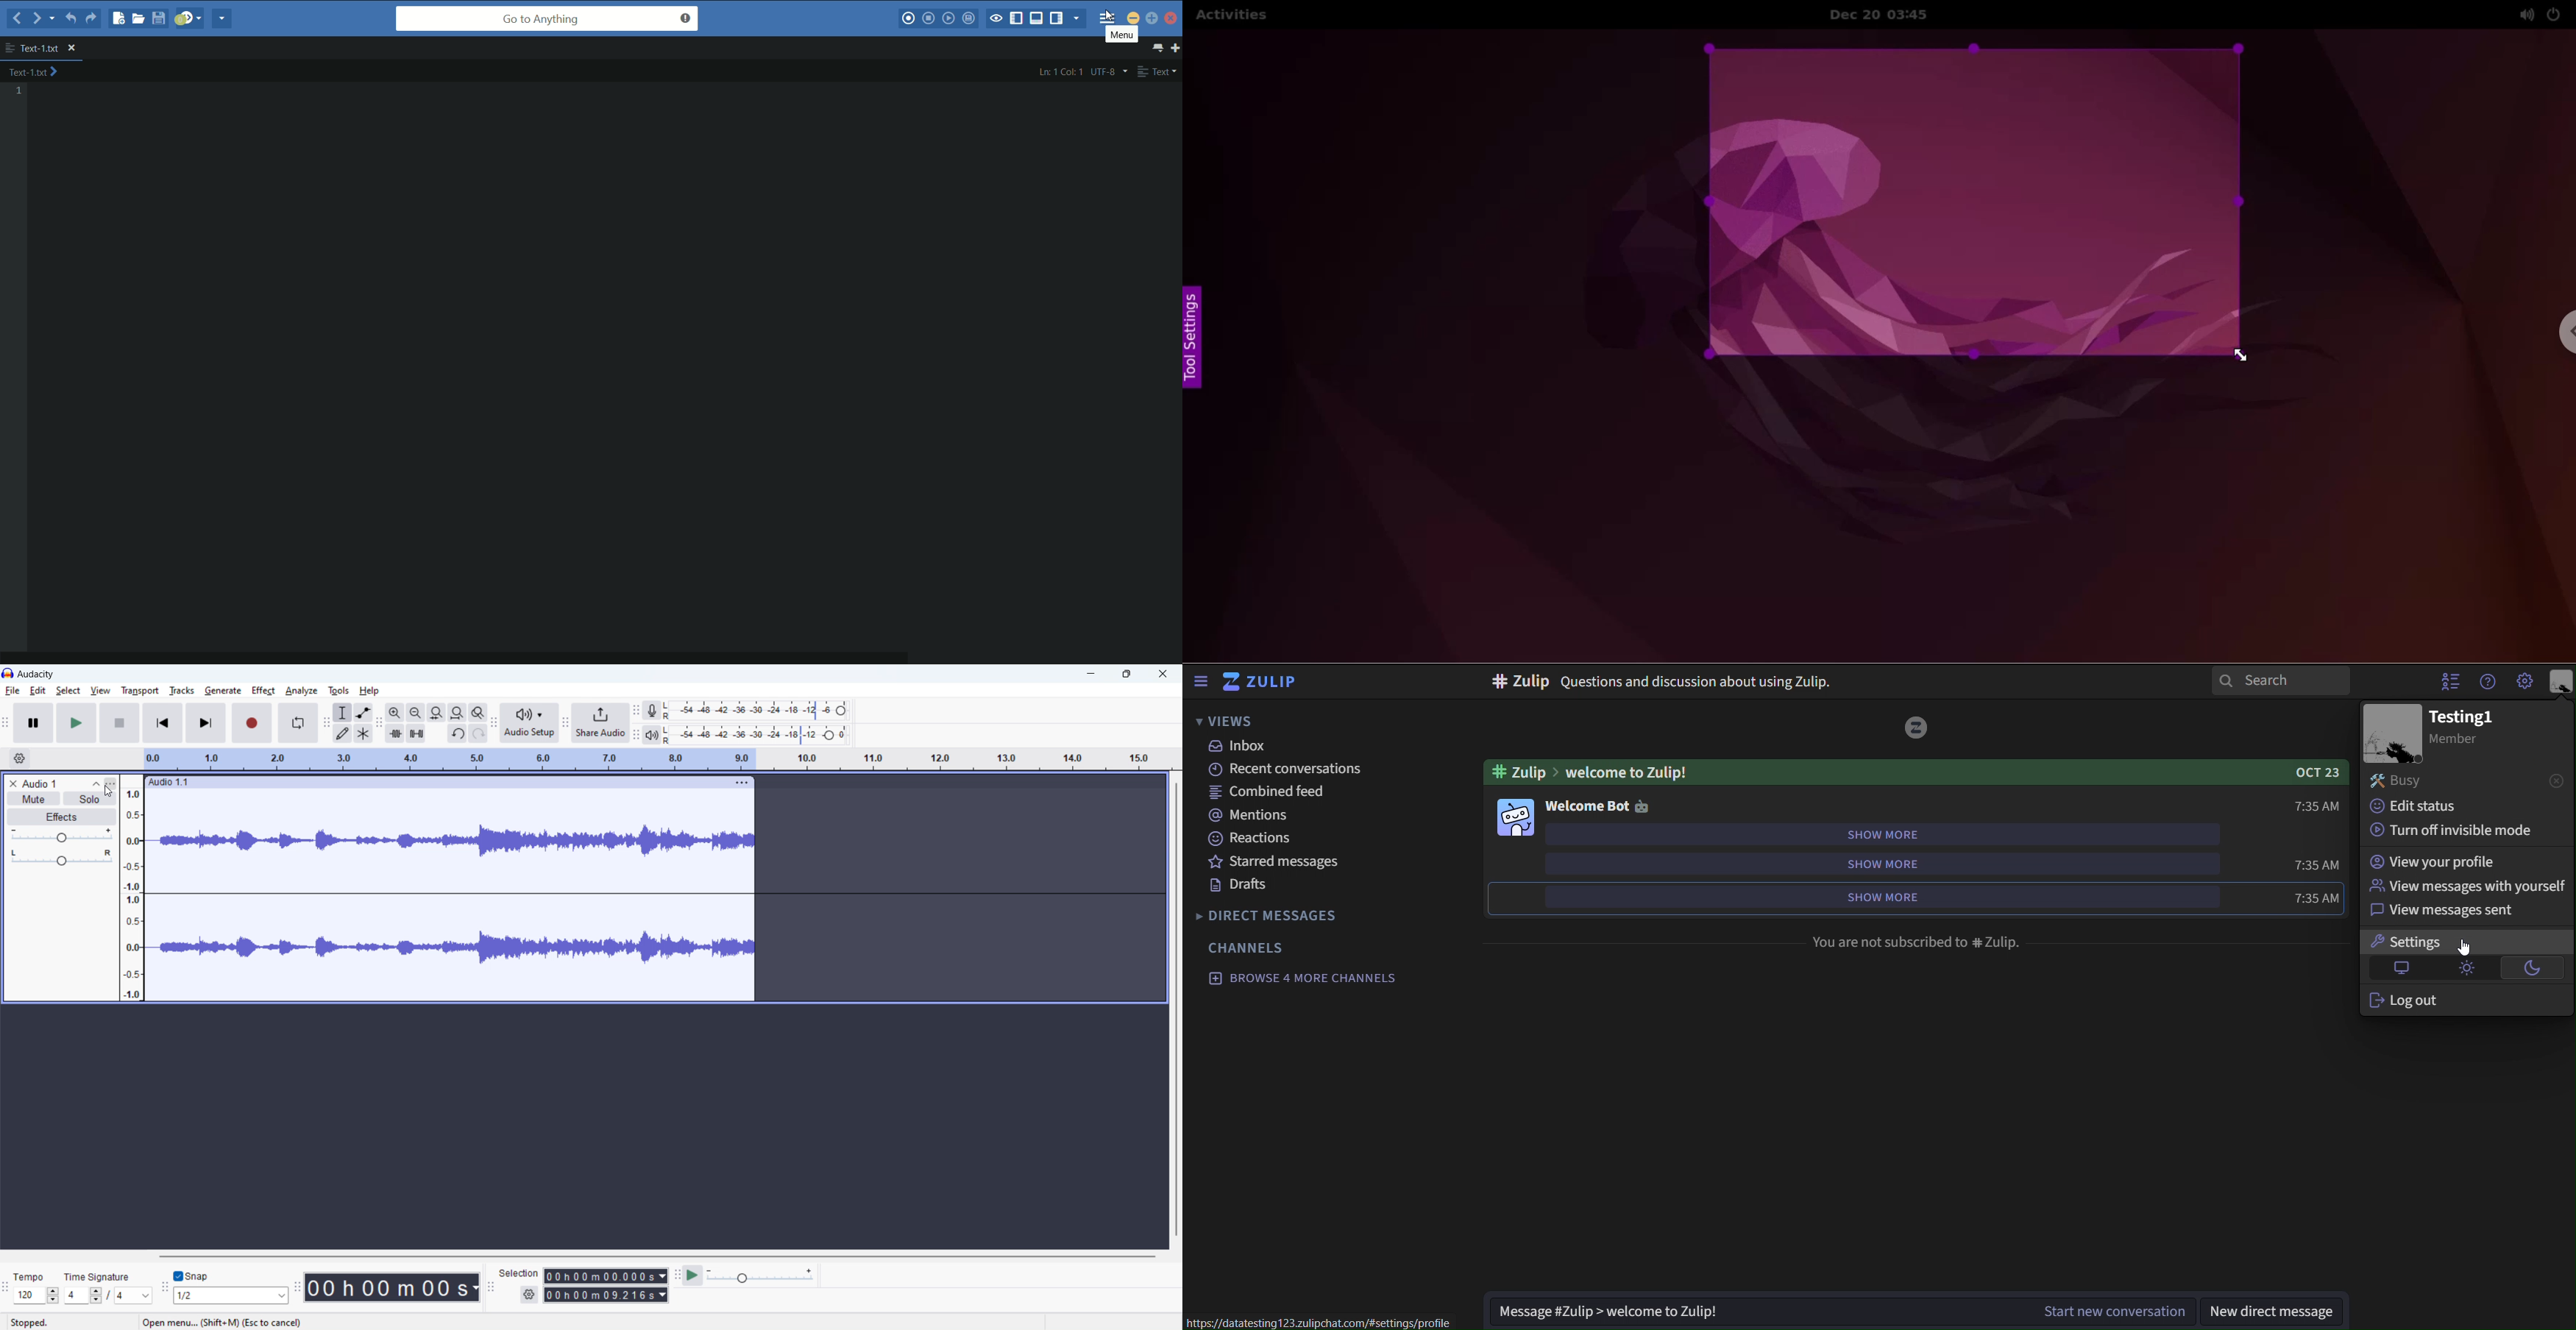  What do you see at coordinates (2469, 884) in the screenshot?
I see `view messages with yourself` at bounding box center [2469, 884].